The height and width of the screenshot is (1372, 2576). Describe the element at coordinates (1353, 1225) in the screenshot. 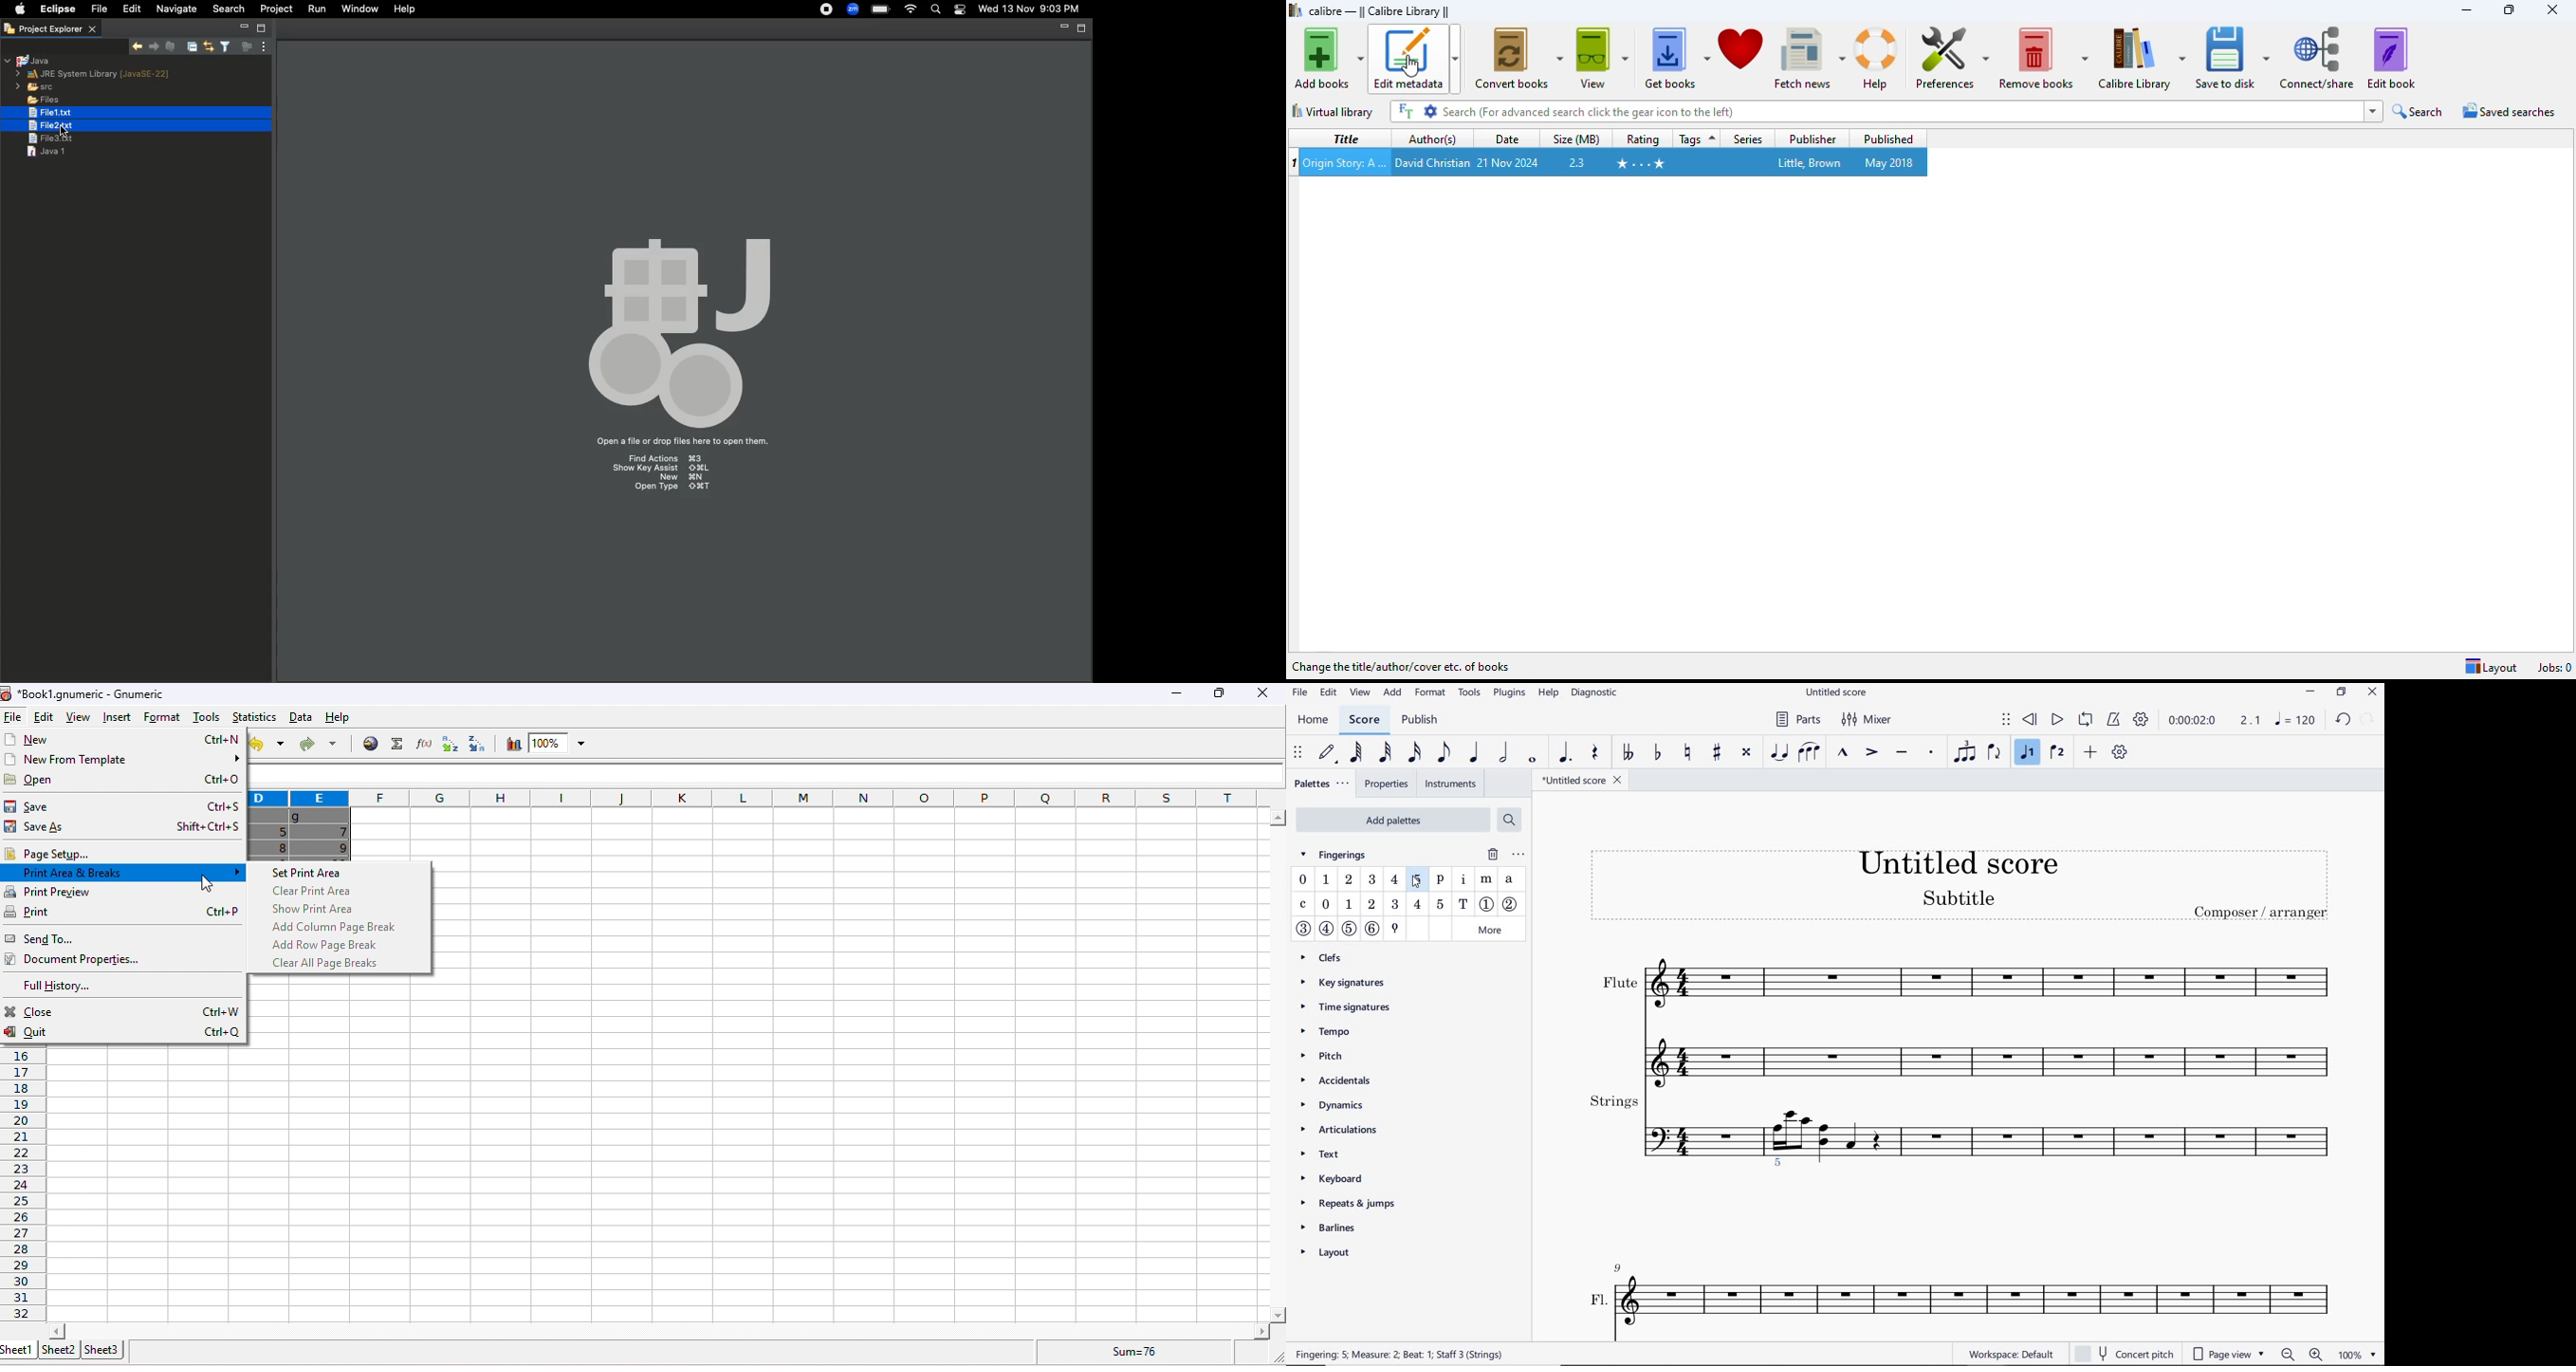

I see `barlines` at that location.